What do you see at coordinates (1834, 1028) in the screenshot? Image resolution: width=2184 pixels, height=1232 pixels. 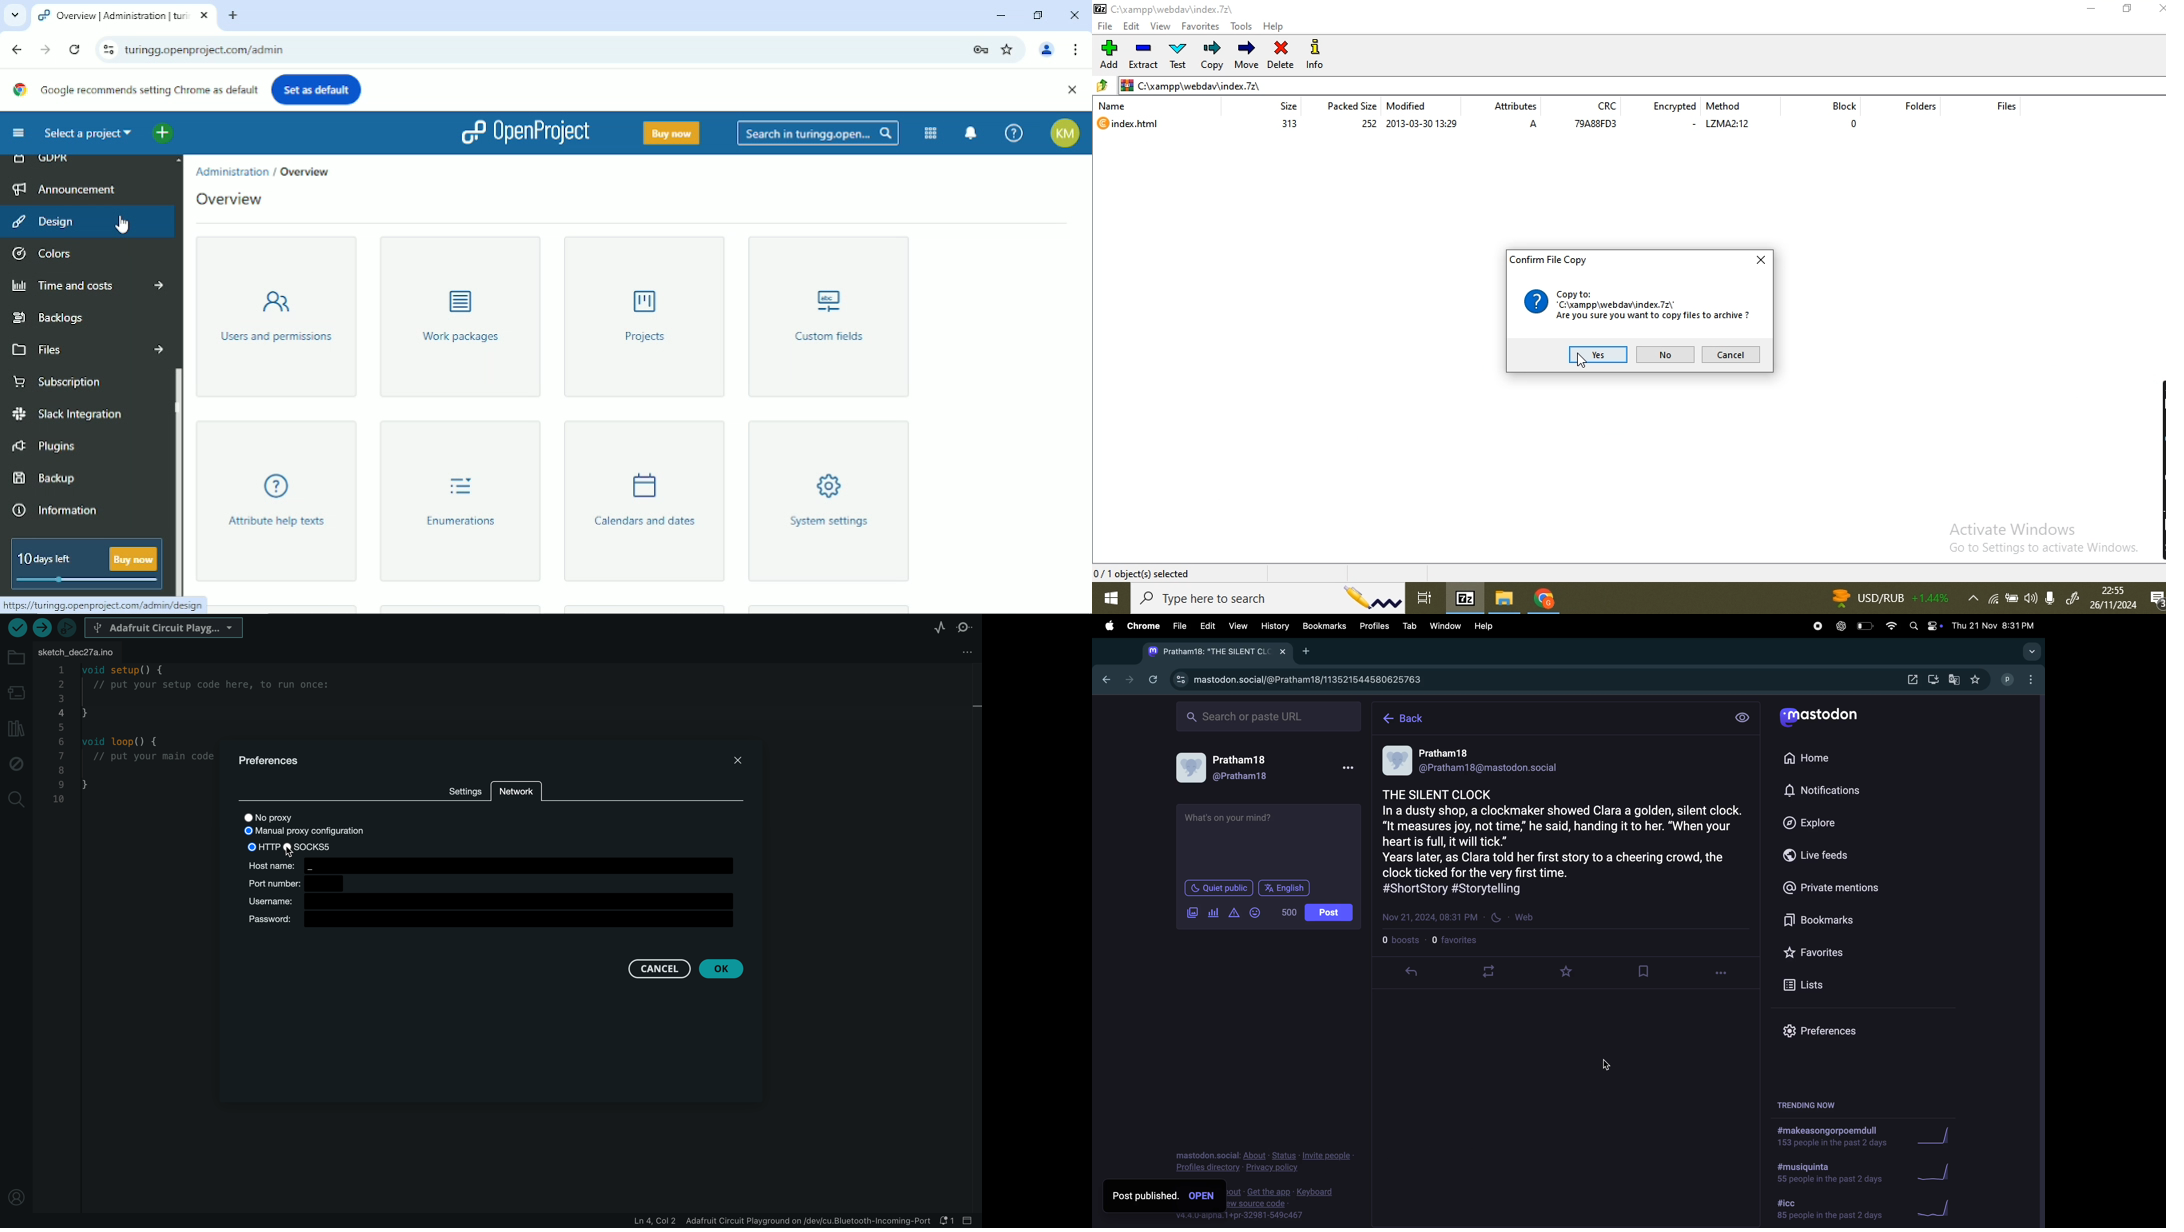 I see `prefrences` at bounding box center [1834, 1028].